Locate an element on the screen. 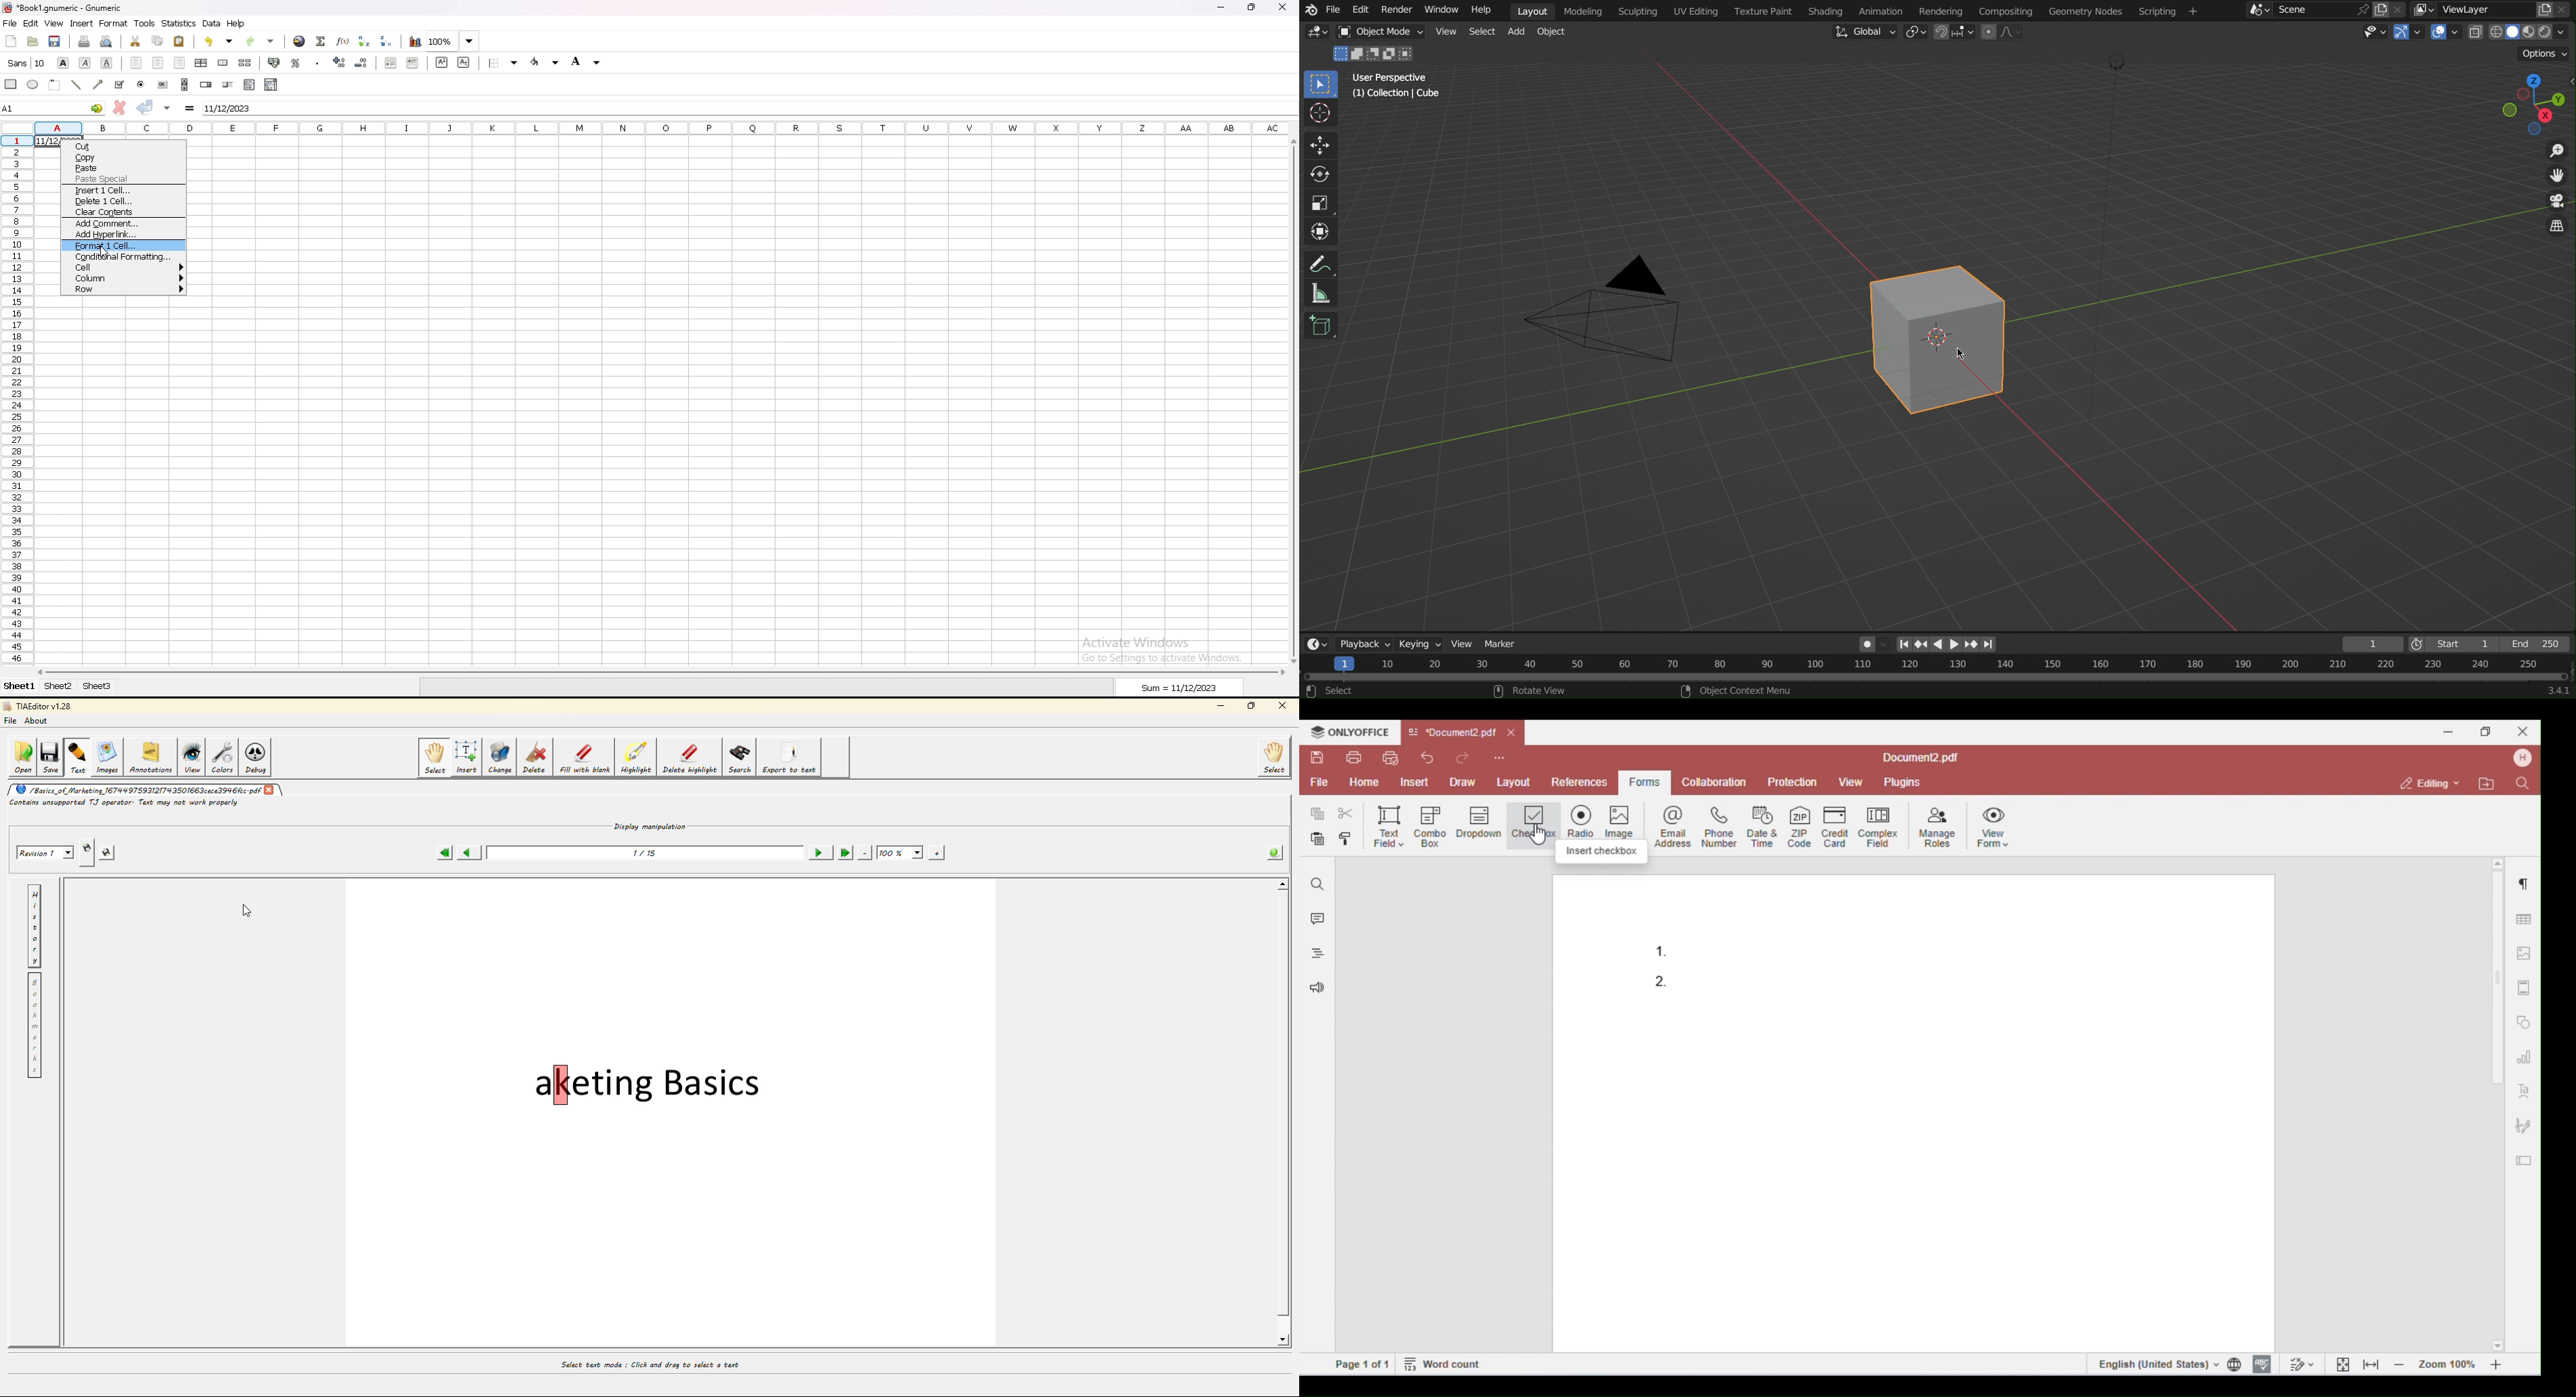 The image size is (2576, 1400). frame is located at coordinates (55, 85).